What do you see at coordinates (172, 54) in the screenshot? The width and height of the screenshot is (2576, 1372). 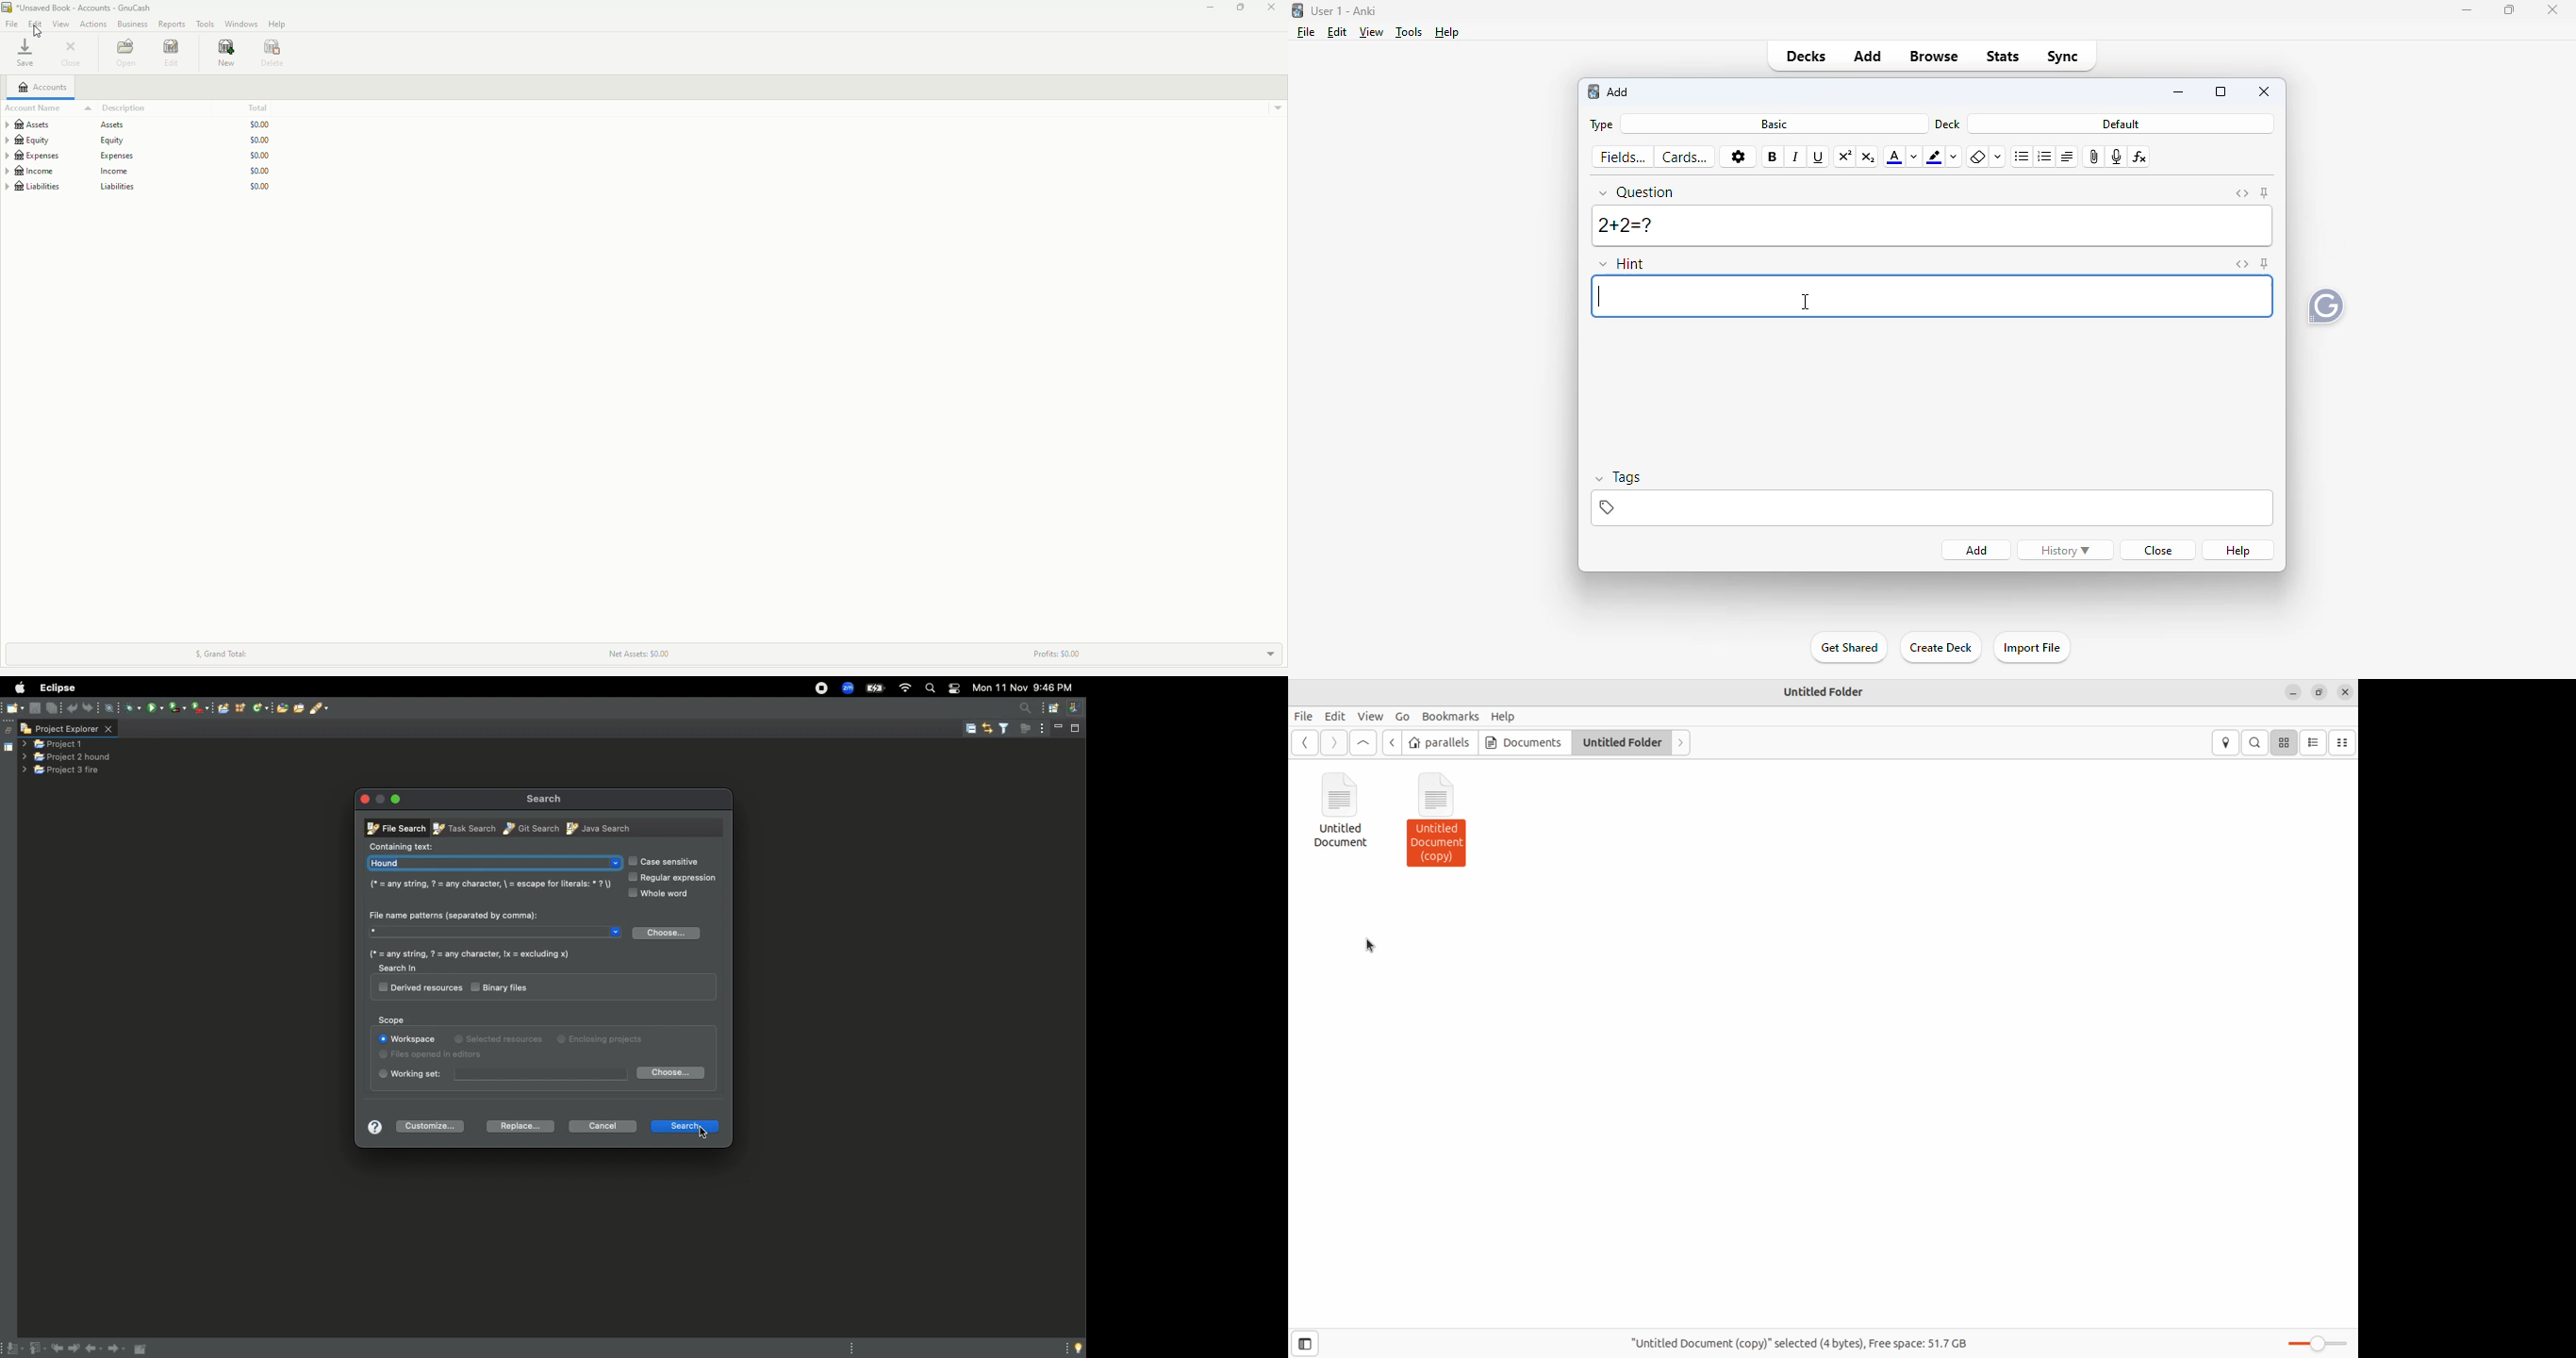 I see `Edit` at bounding box center [172, 54].